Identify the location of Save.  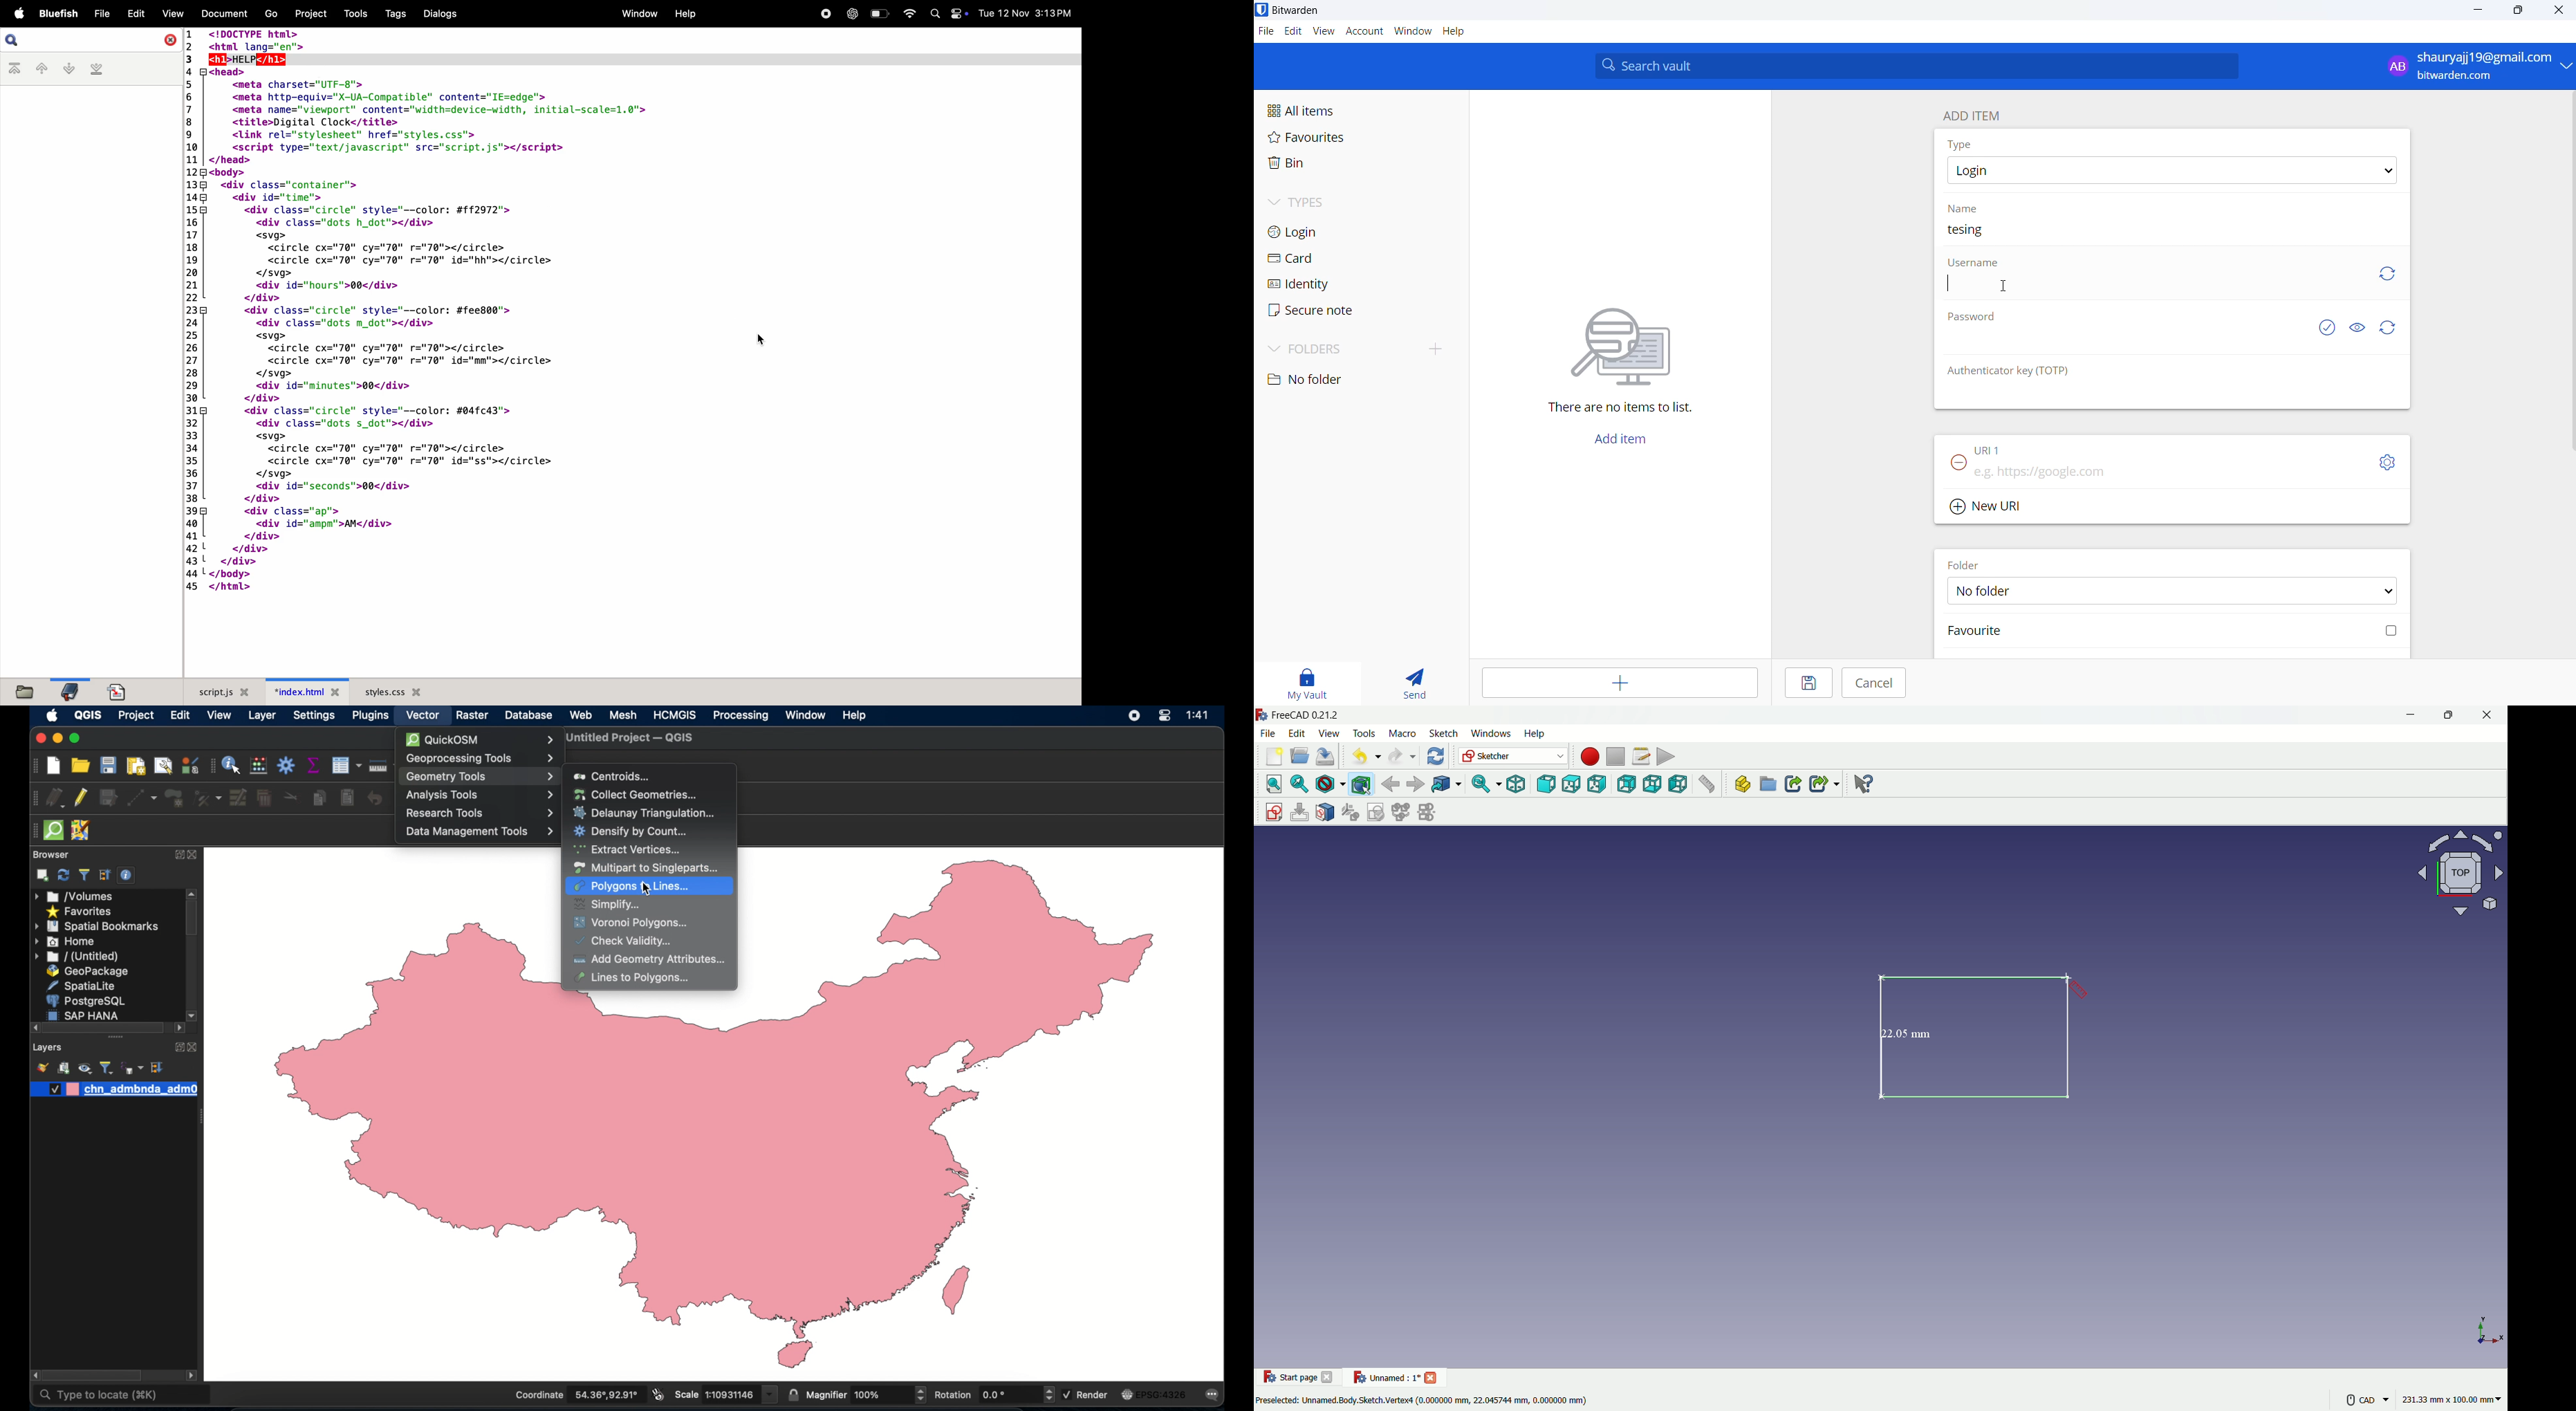
(1806, 684).